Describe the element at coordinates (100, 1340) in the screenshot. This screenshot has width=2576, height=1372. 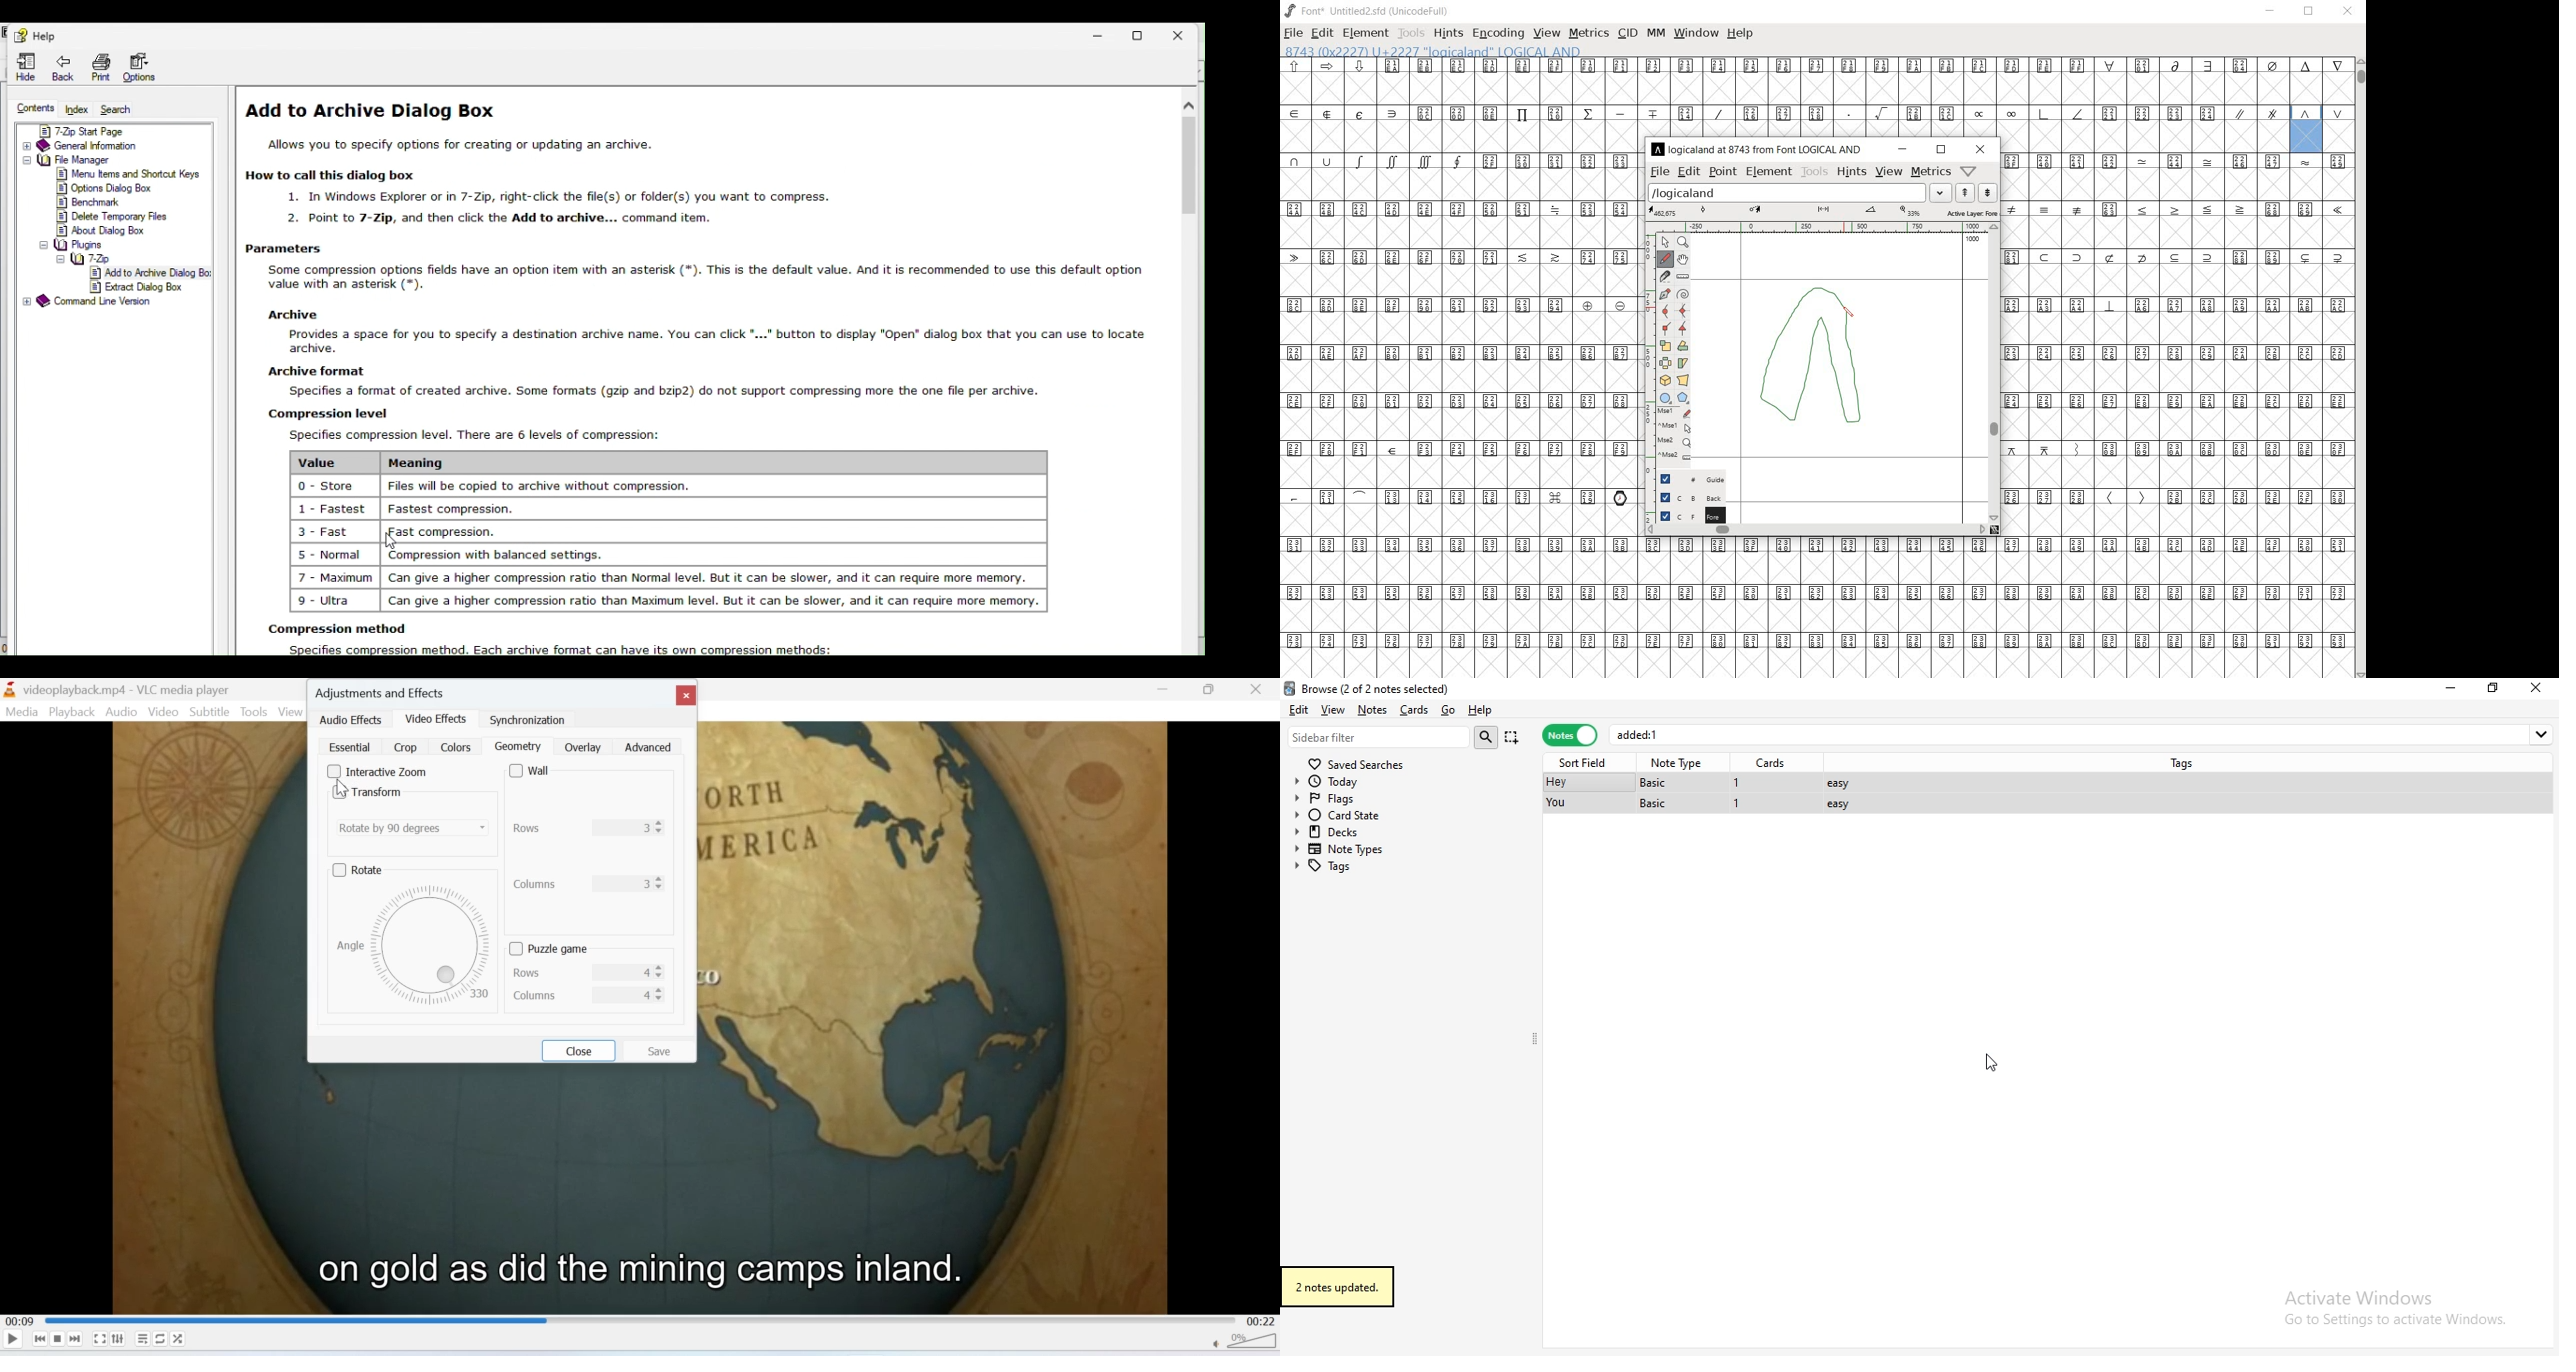
I see `Fullscreen` at that location.